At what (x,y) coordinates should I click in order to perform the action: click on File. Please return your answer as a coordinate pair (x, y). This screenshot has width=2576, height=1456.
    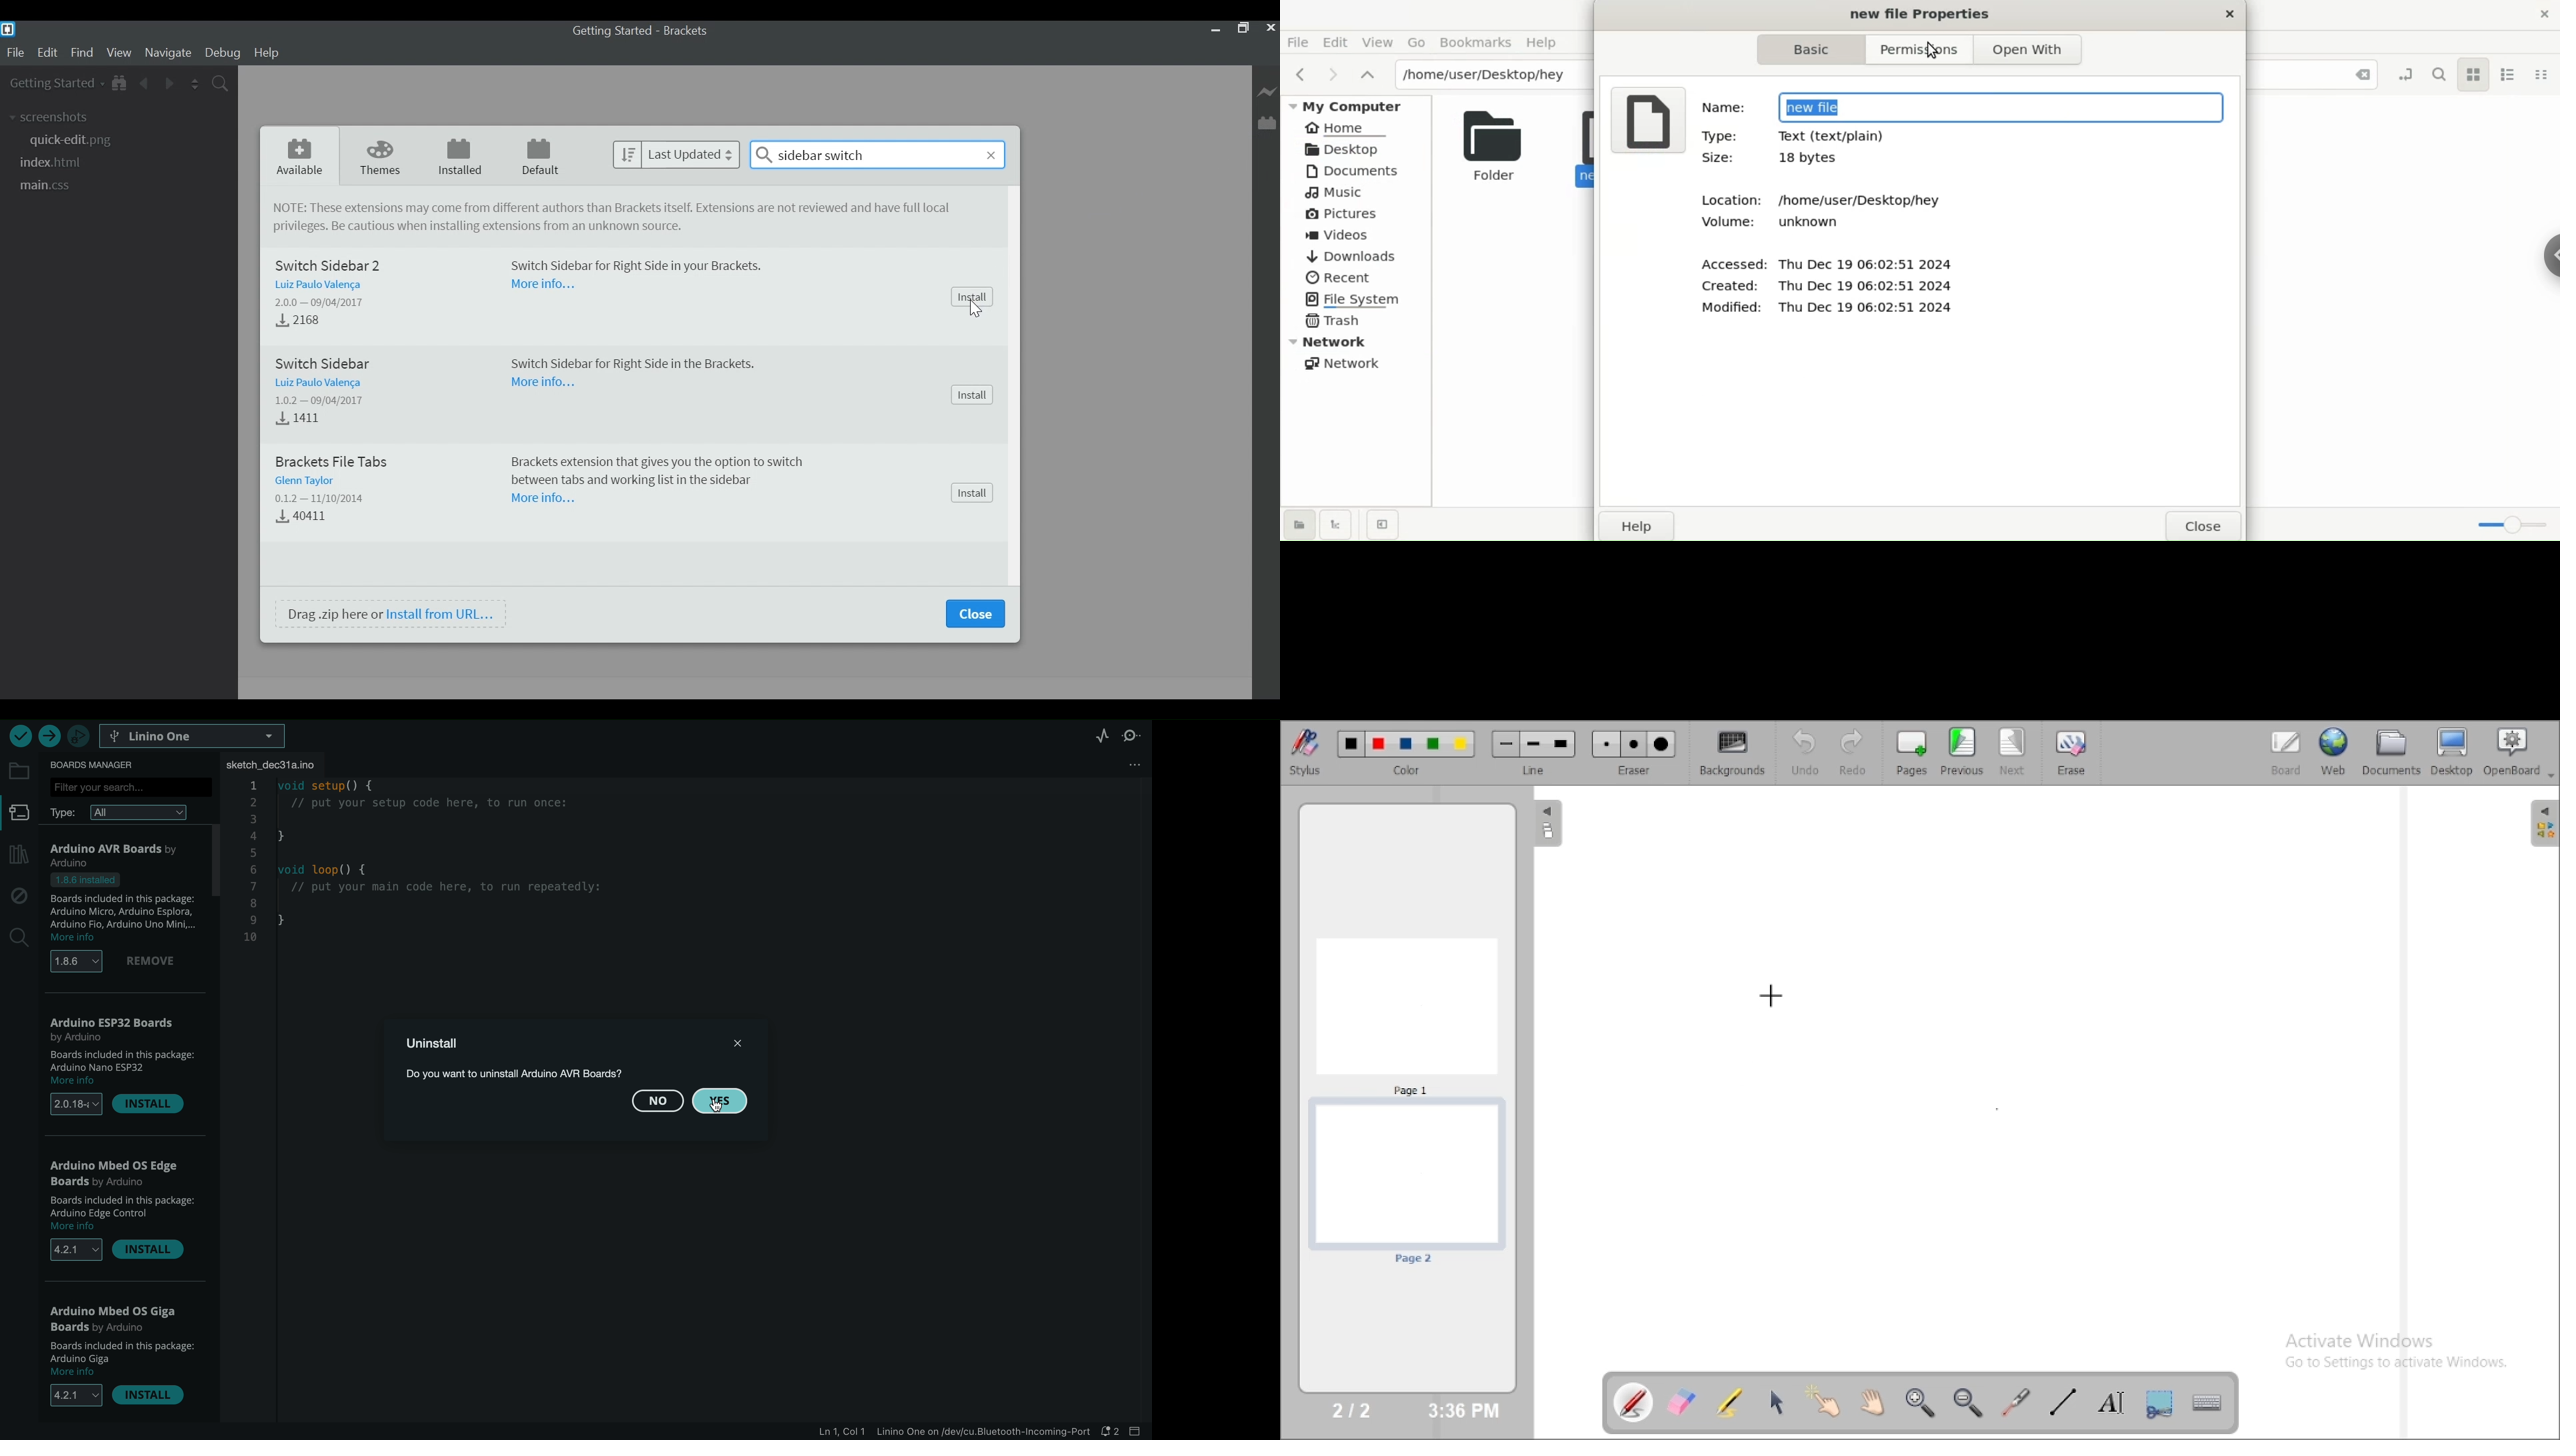
    Looking at the image, I should click on (15, 53).